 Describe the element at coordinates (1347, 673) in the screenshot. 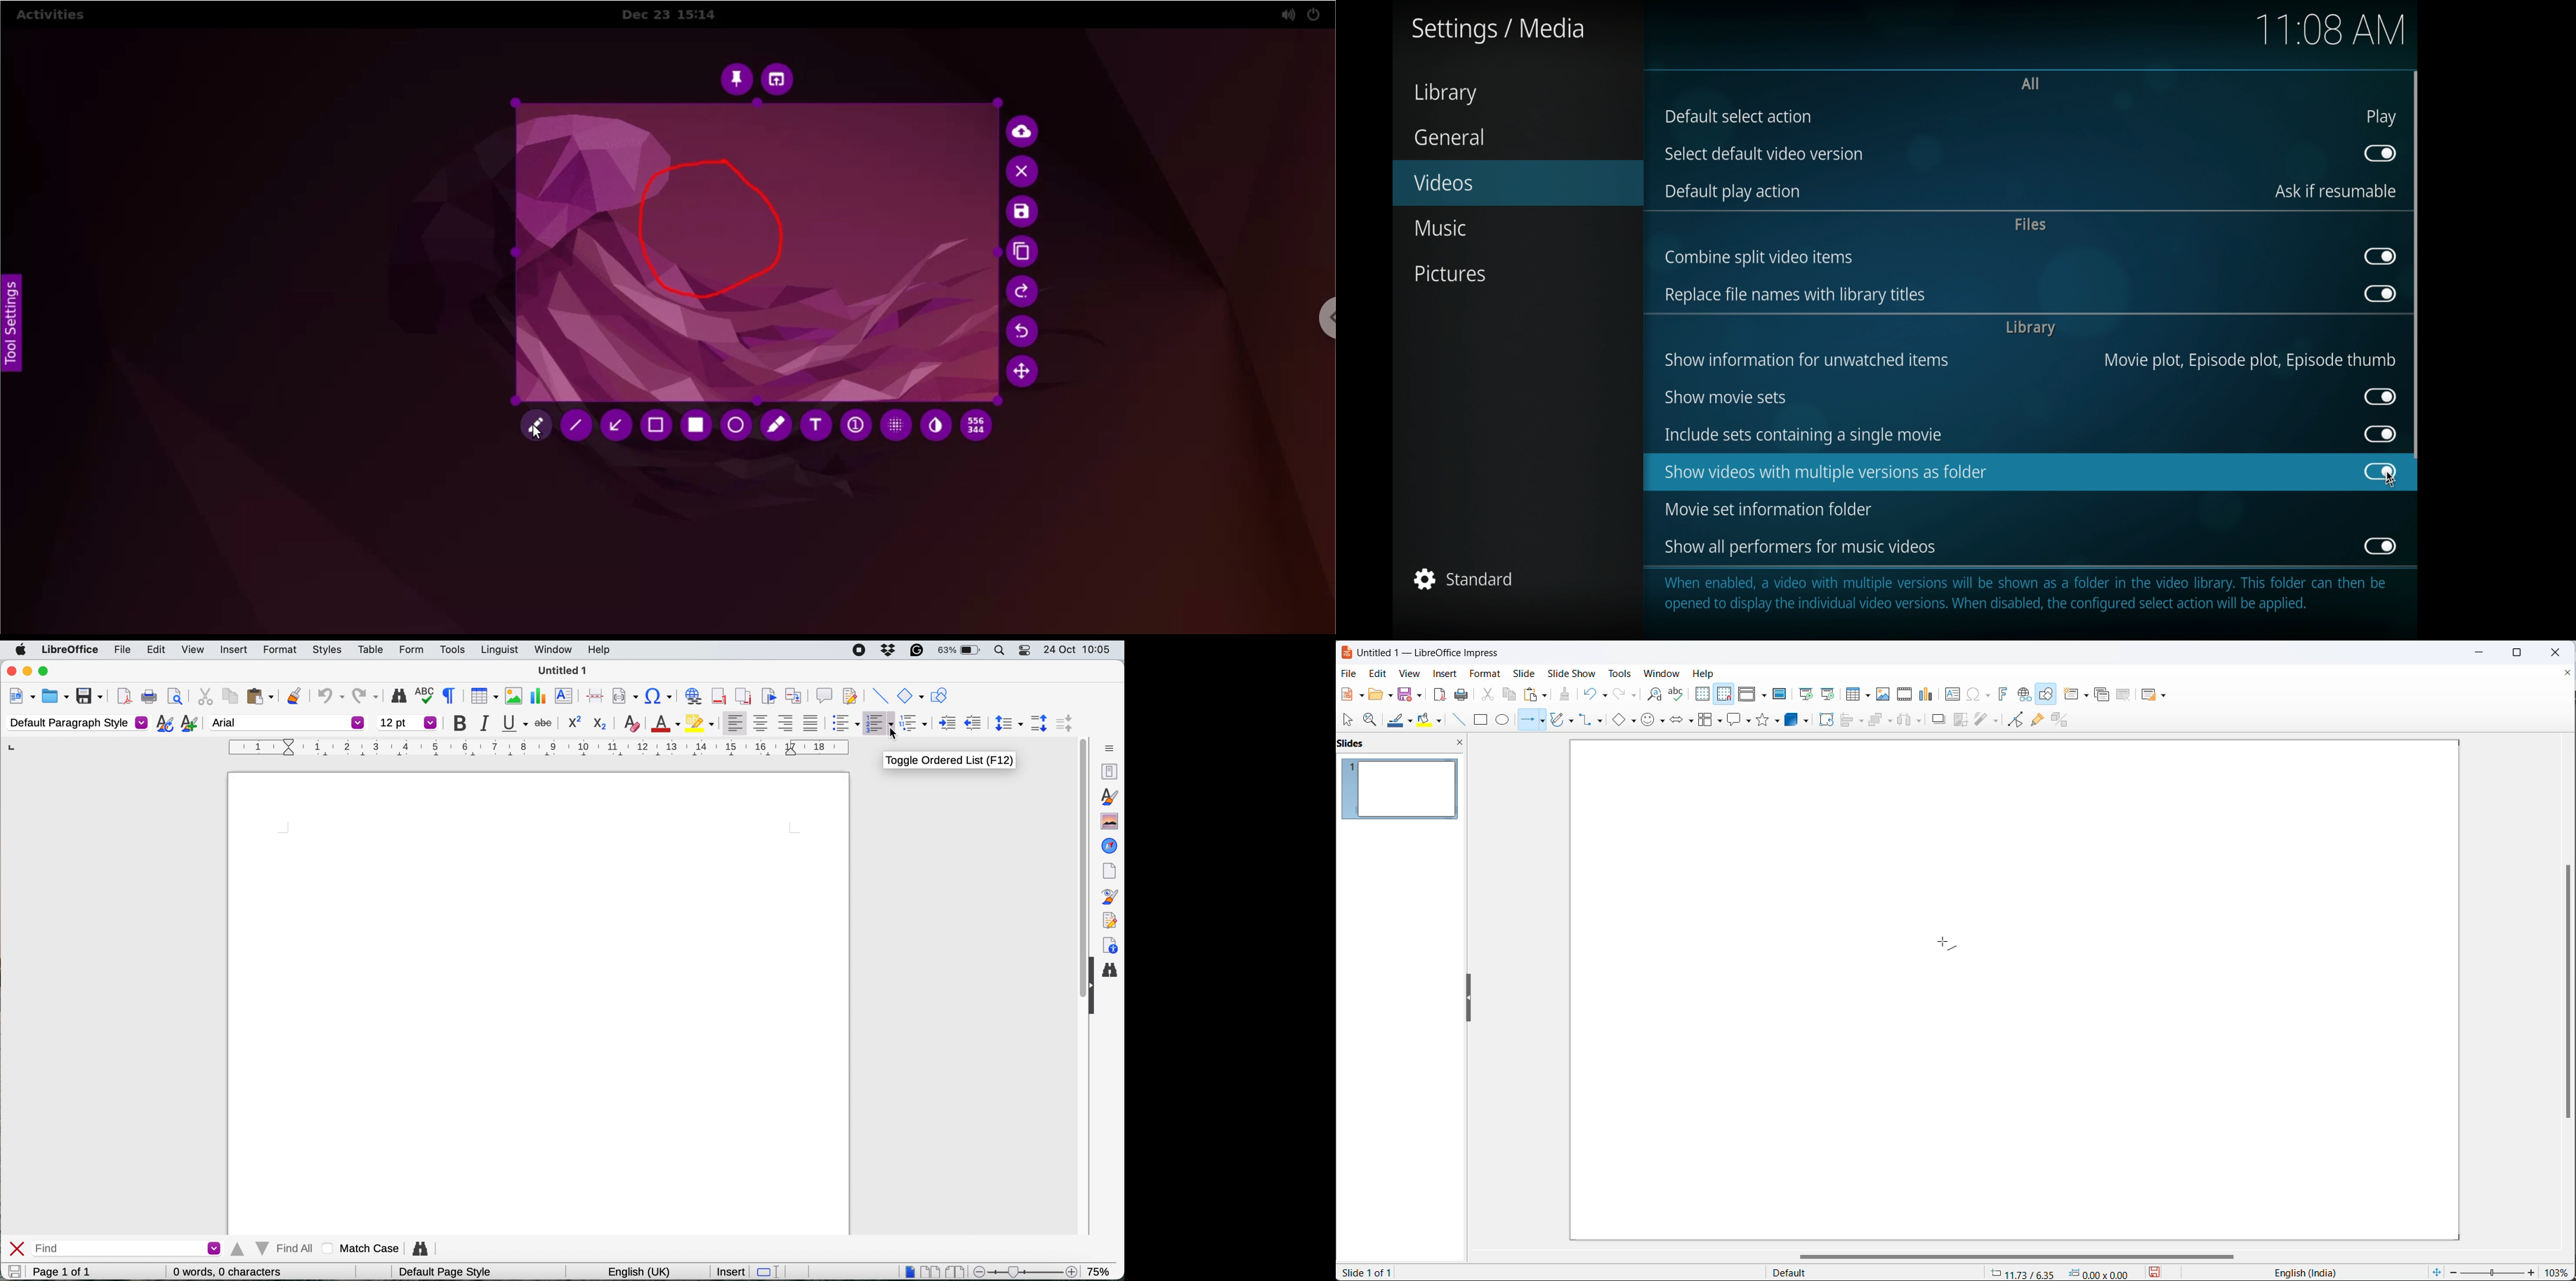

I see `file` at that location.